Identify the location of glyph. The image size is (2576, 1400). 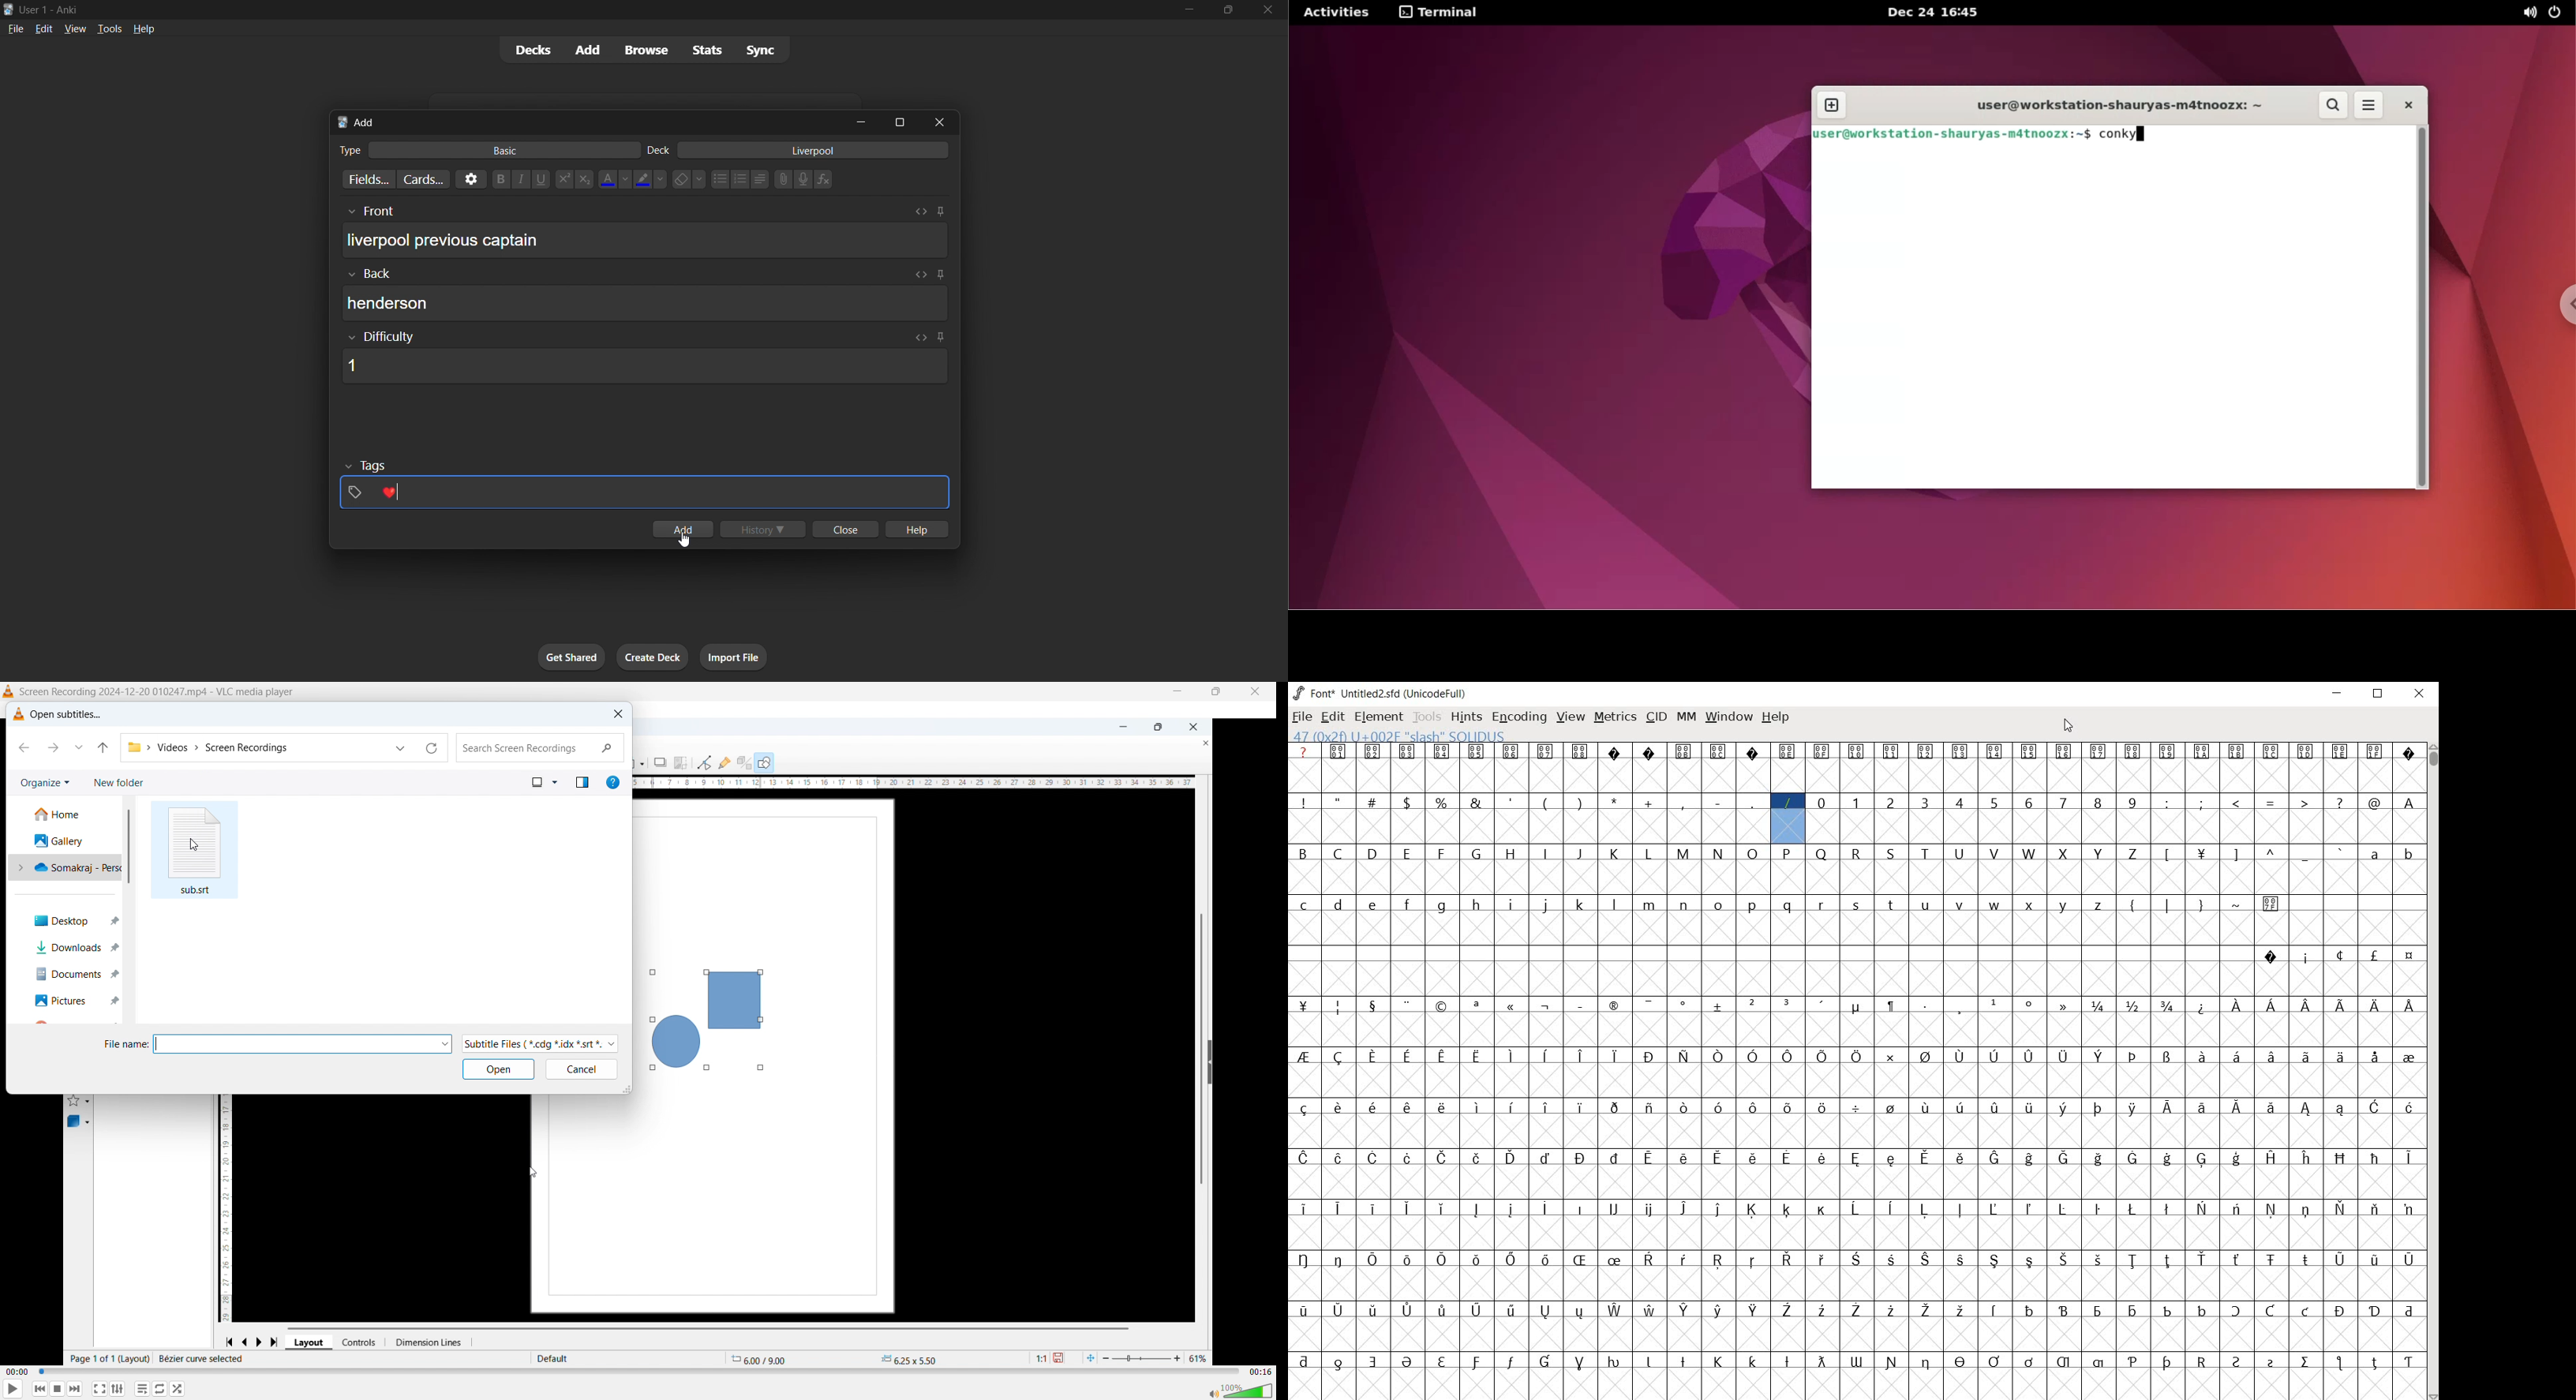
(1649, 1109).